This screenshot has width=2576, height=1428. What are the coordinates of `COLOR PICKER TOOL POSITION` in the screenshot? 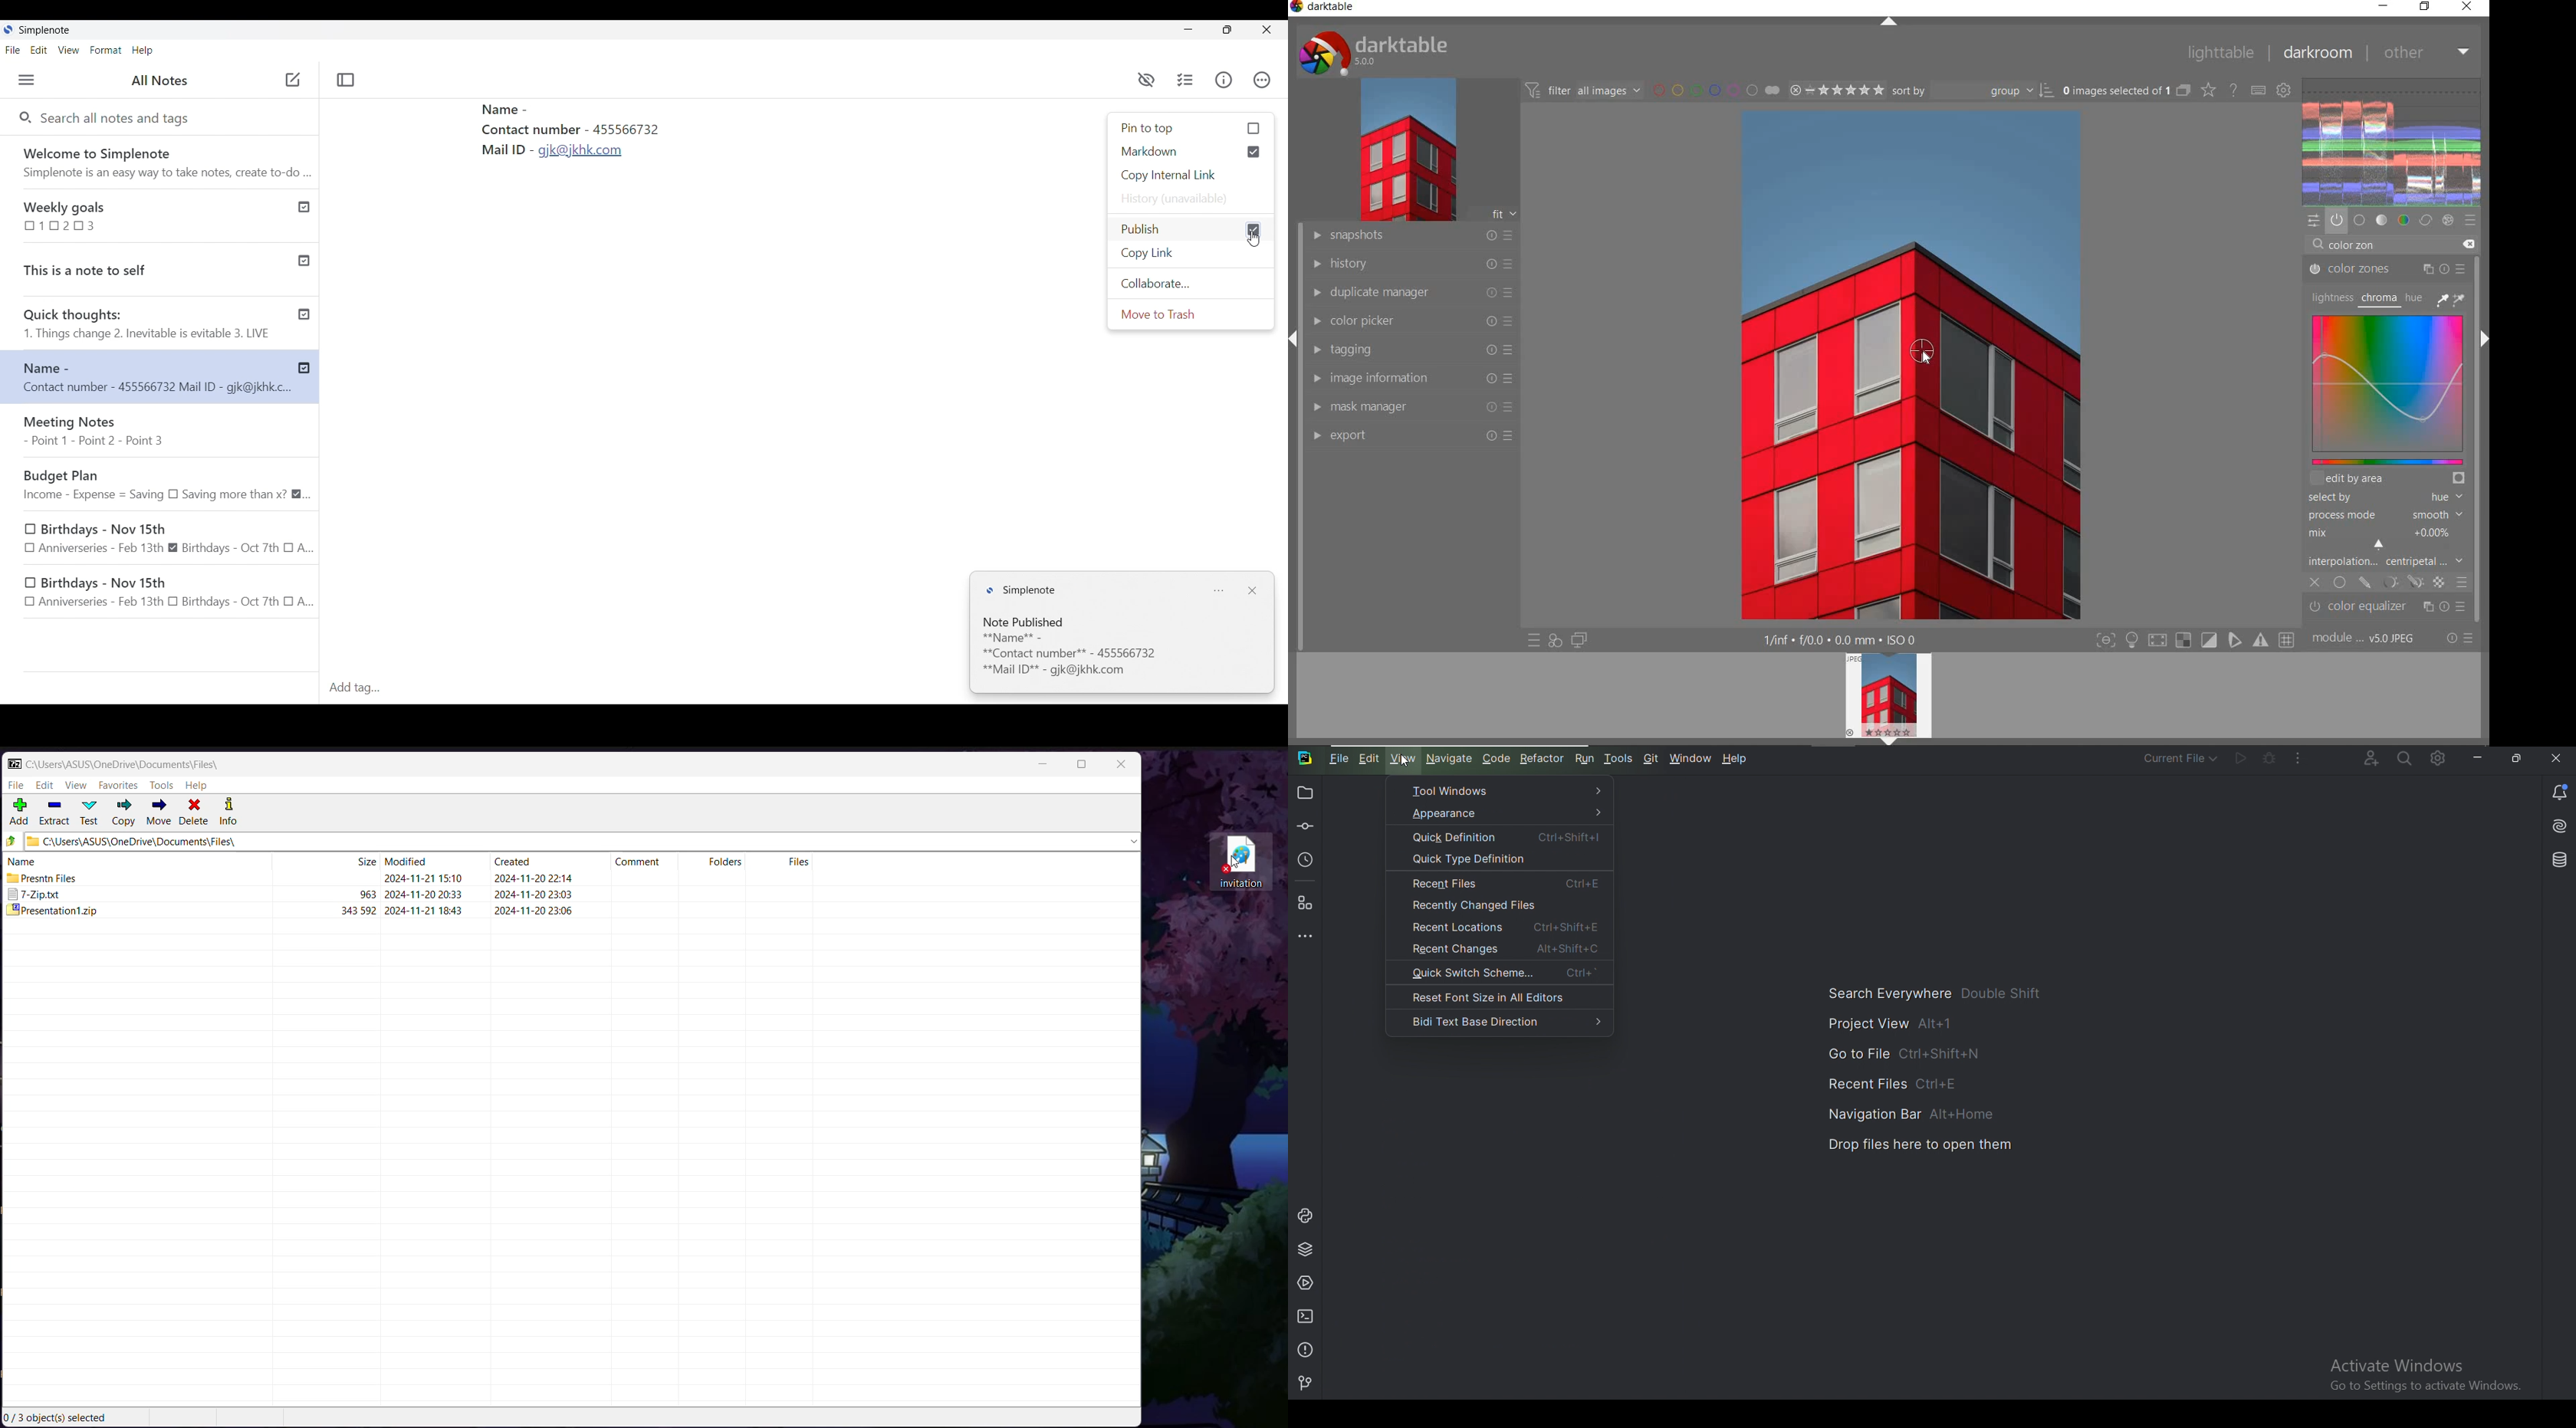 It's located at (1921, 351).